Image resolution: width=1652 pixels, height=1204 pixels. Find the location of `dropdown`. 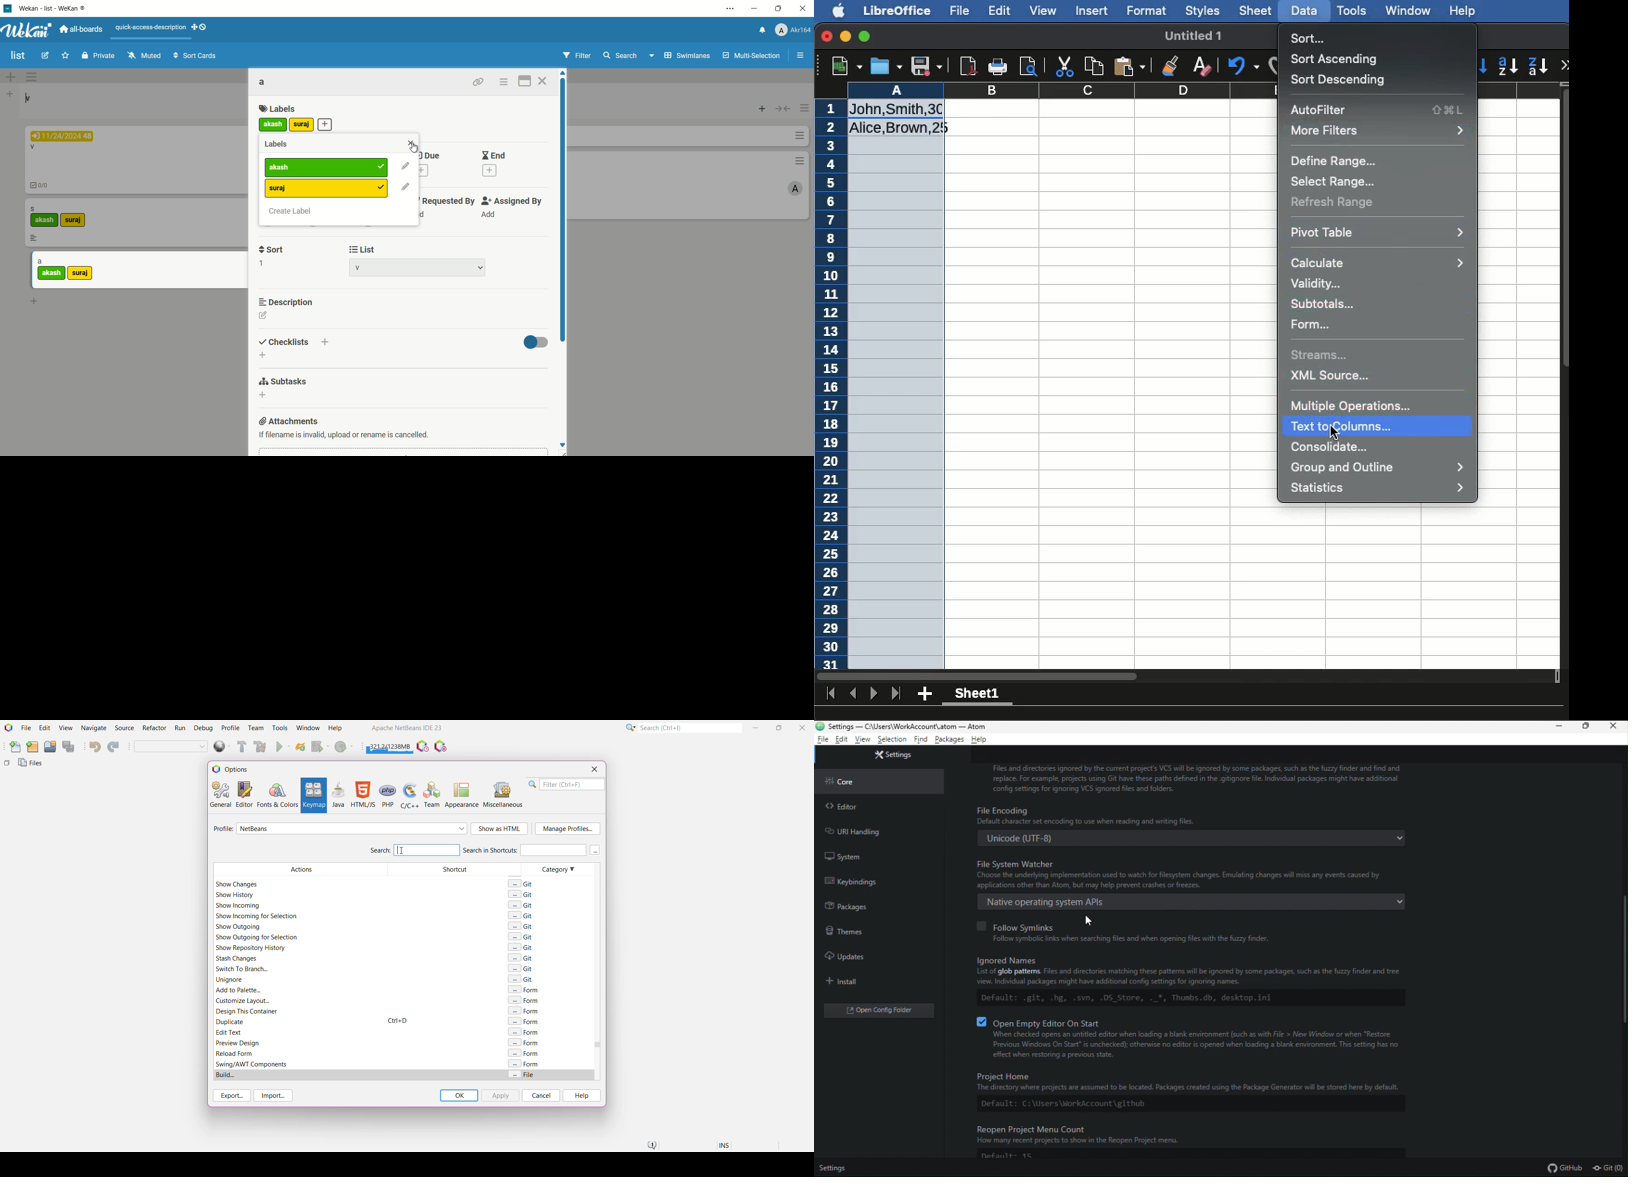

dropdown is located at coordinates (480, 268).